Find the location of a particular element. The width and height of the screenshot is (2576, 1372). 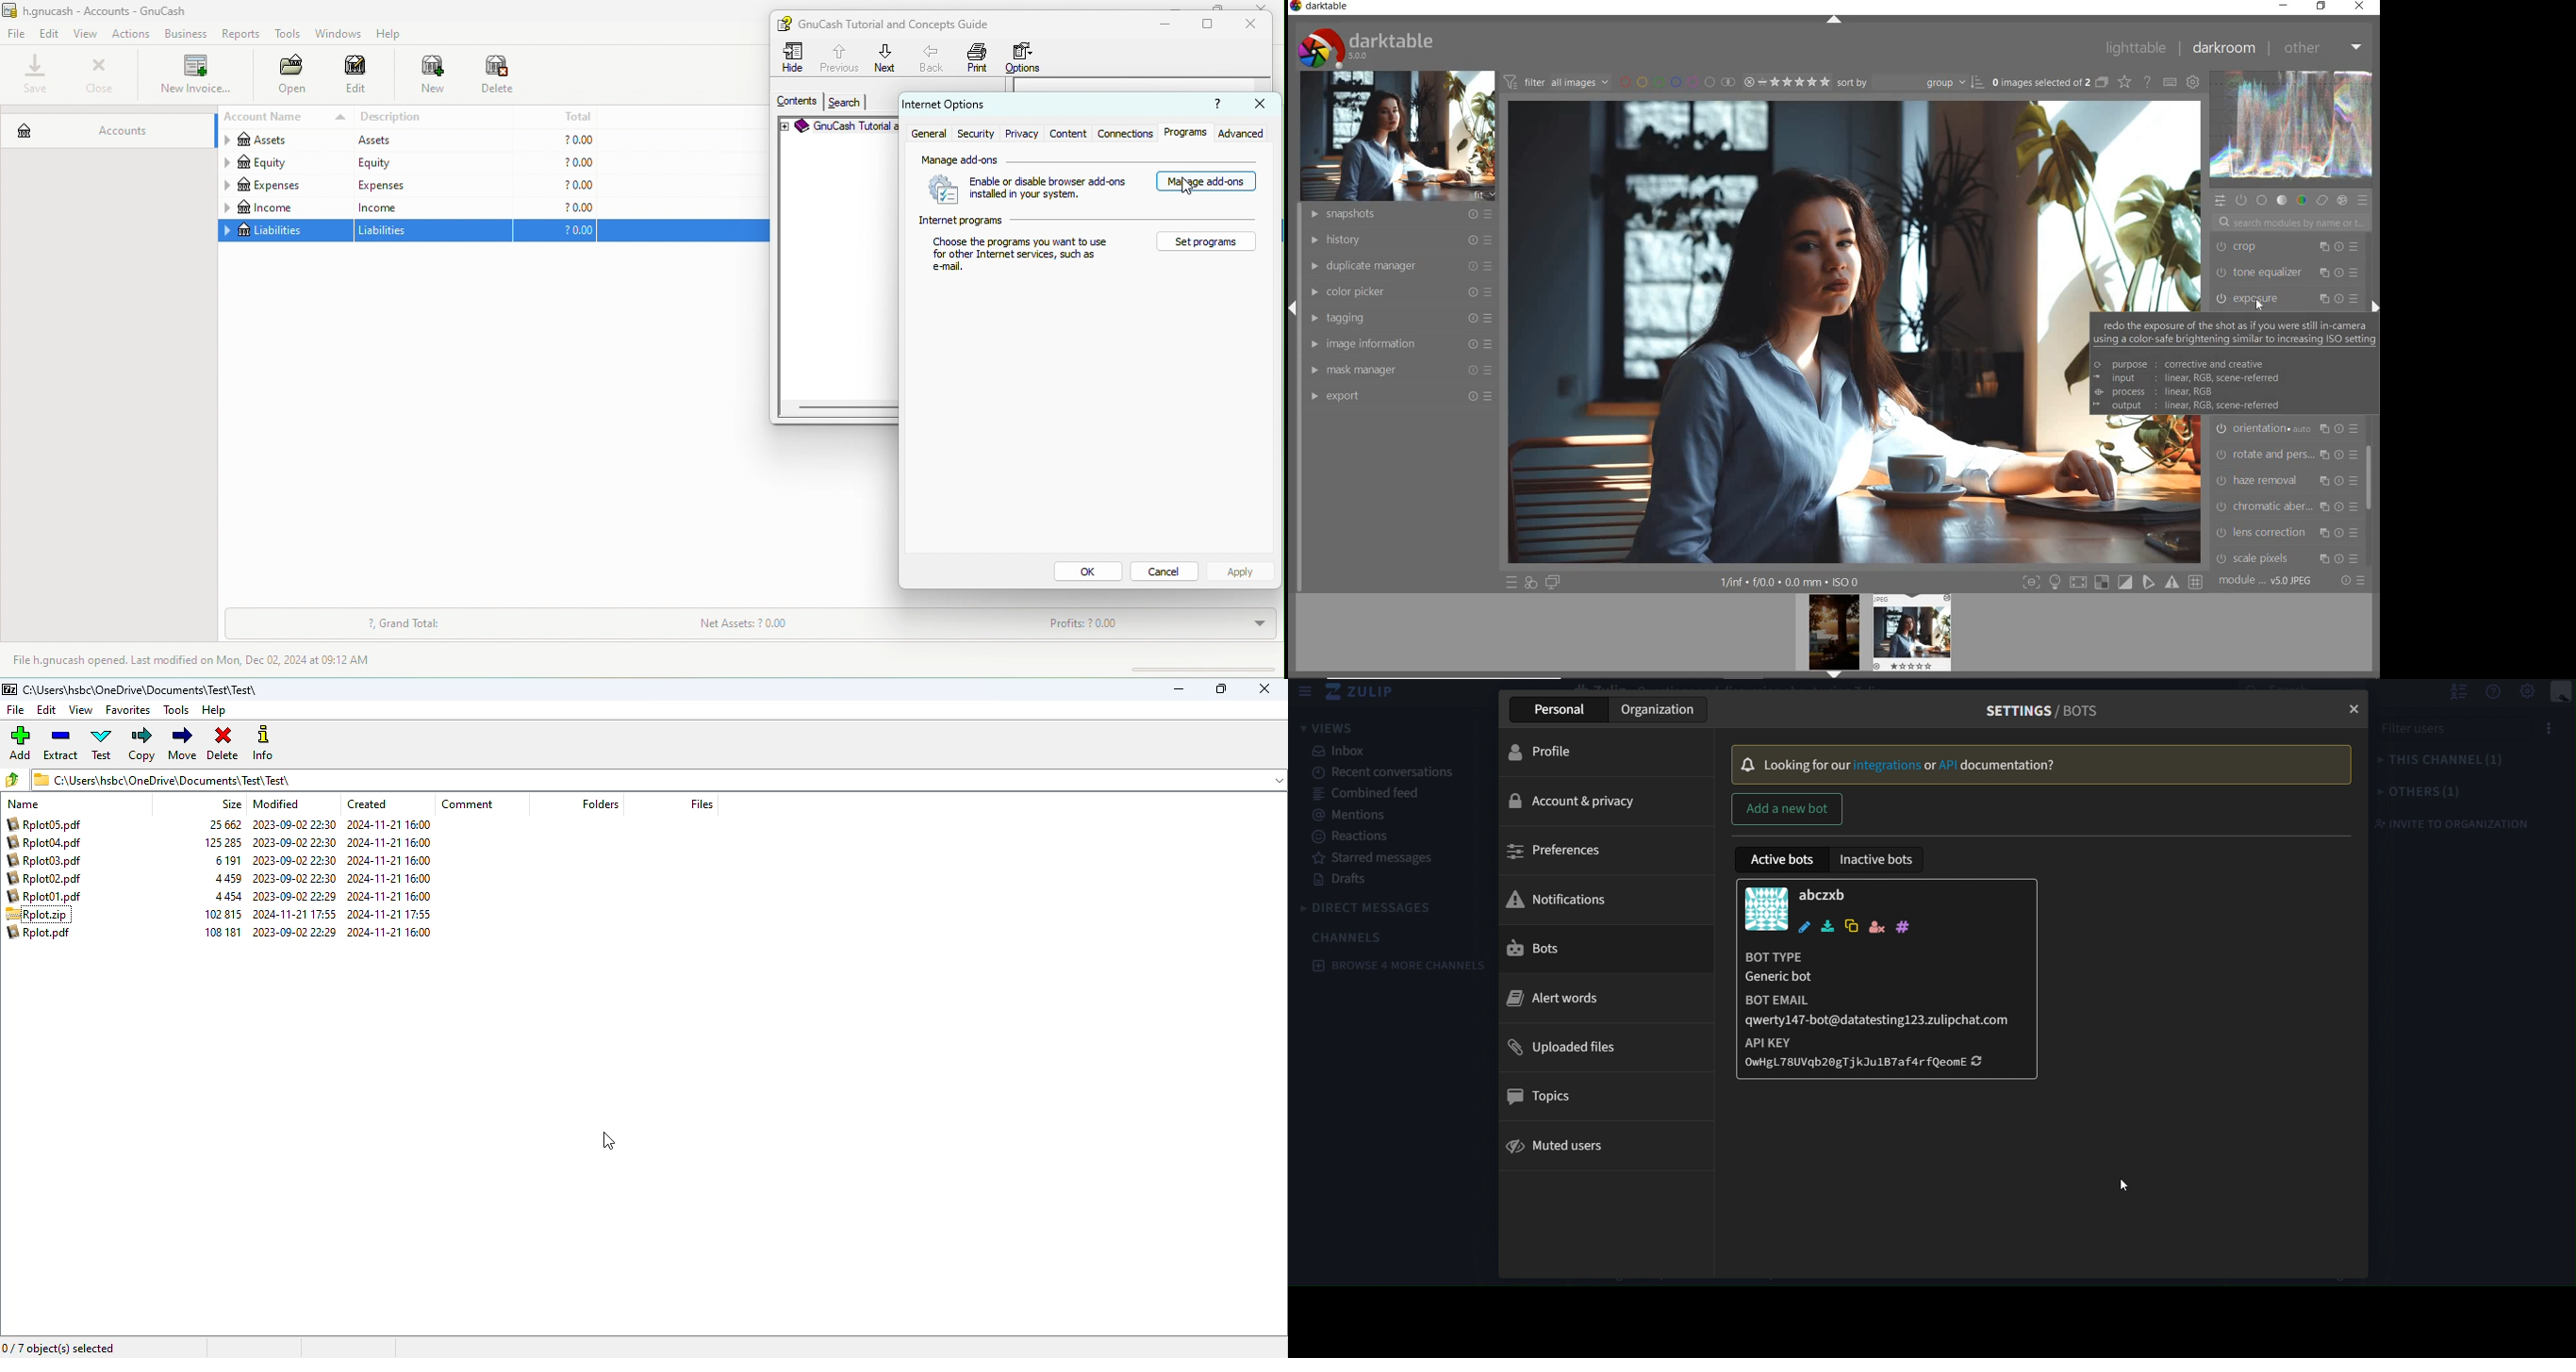

files is located at coordinates (702, 803).